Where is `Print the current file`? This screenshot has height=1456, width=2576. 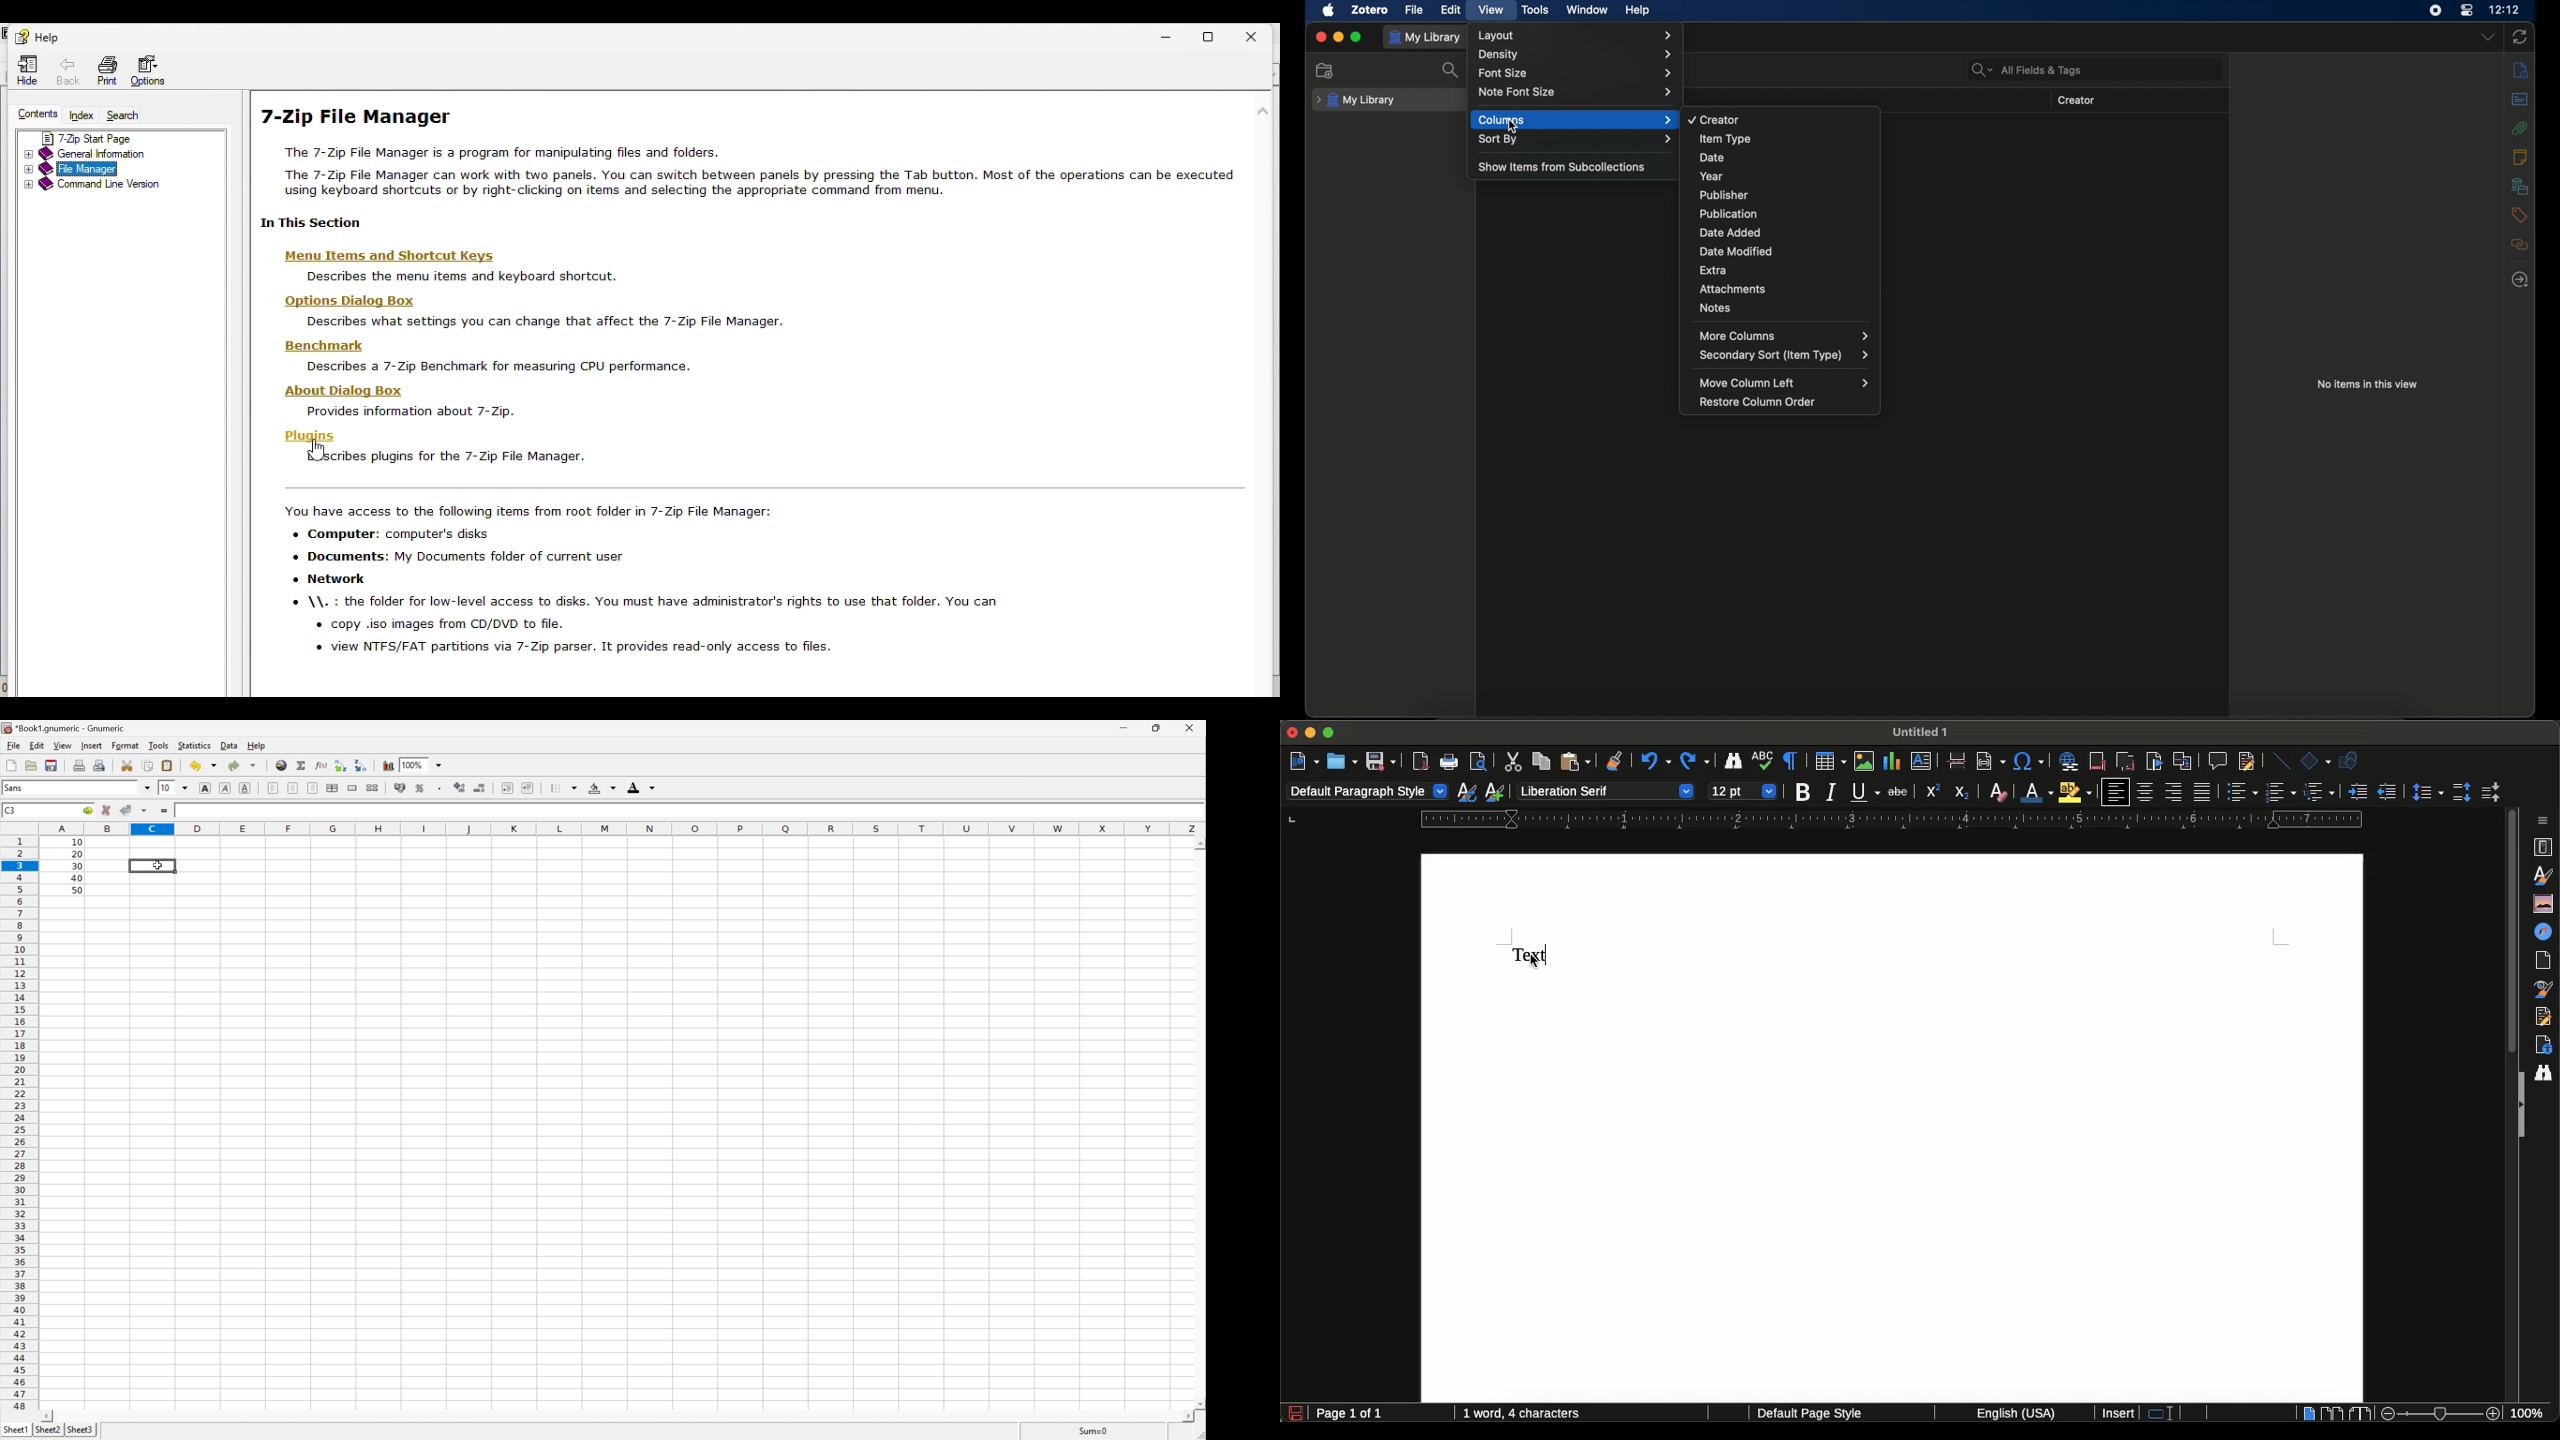 Print the current file is located at coordinates (79, 765).